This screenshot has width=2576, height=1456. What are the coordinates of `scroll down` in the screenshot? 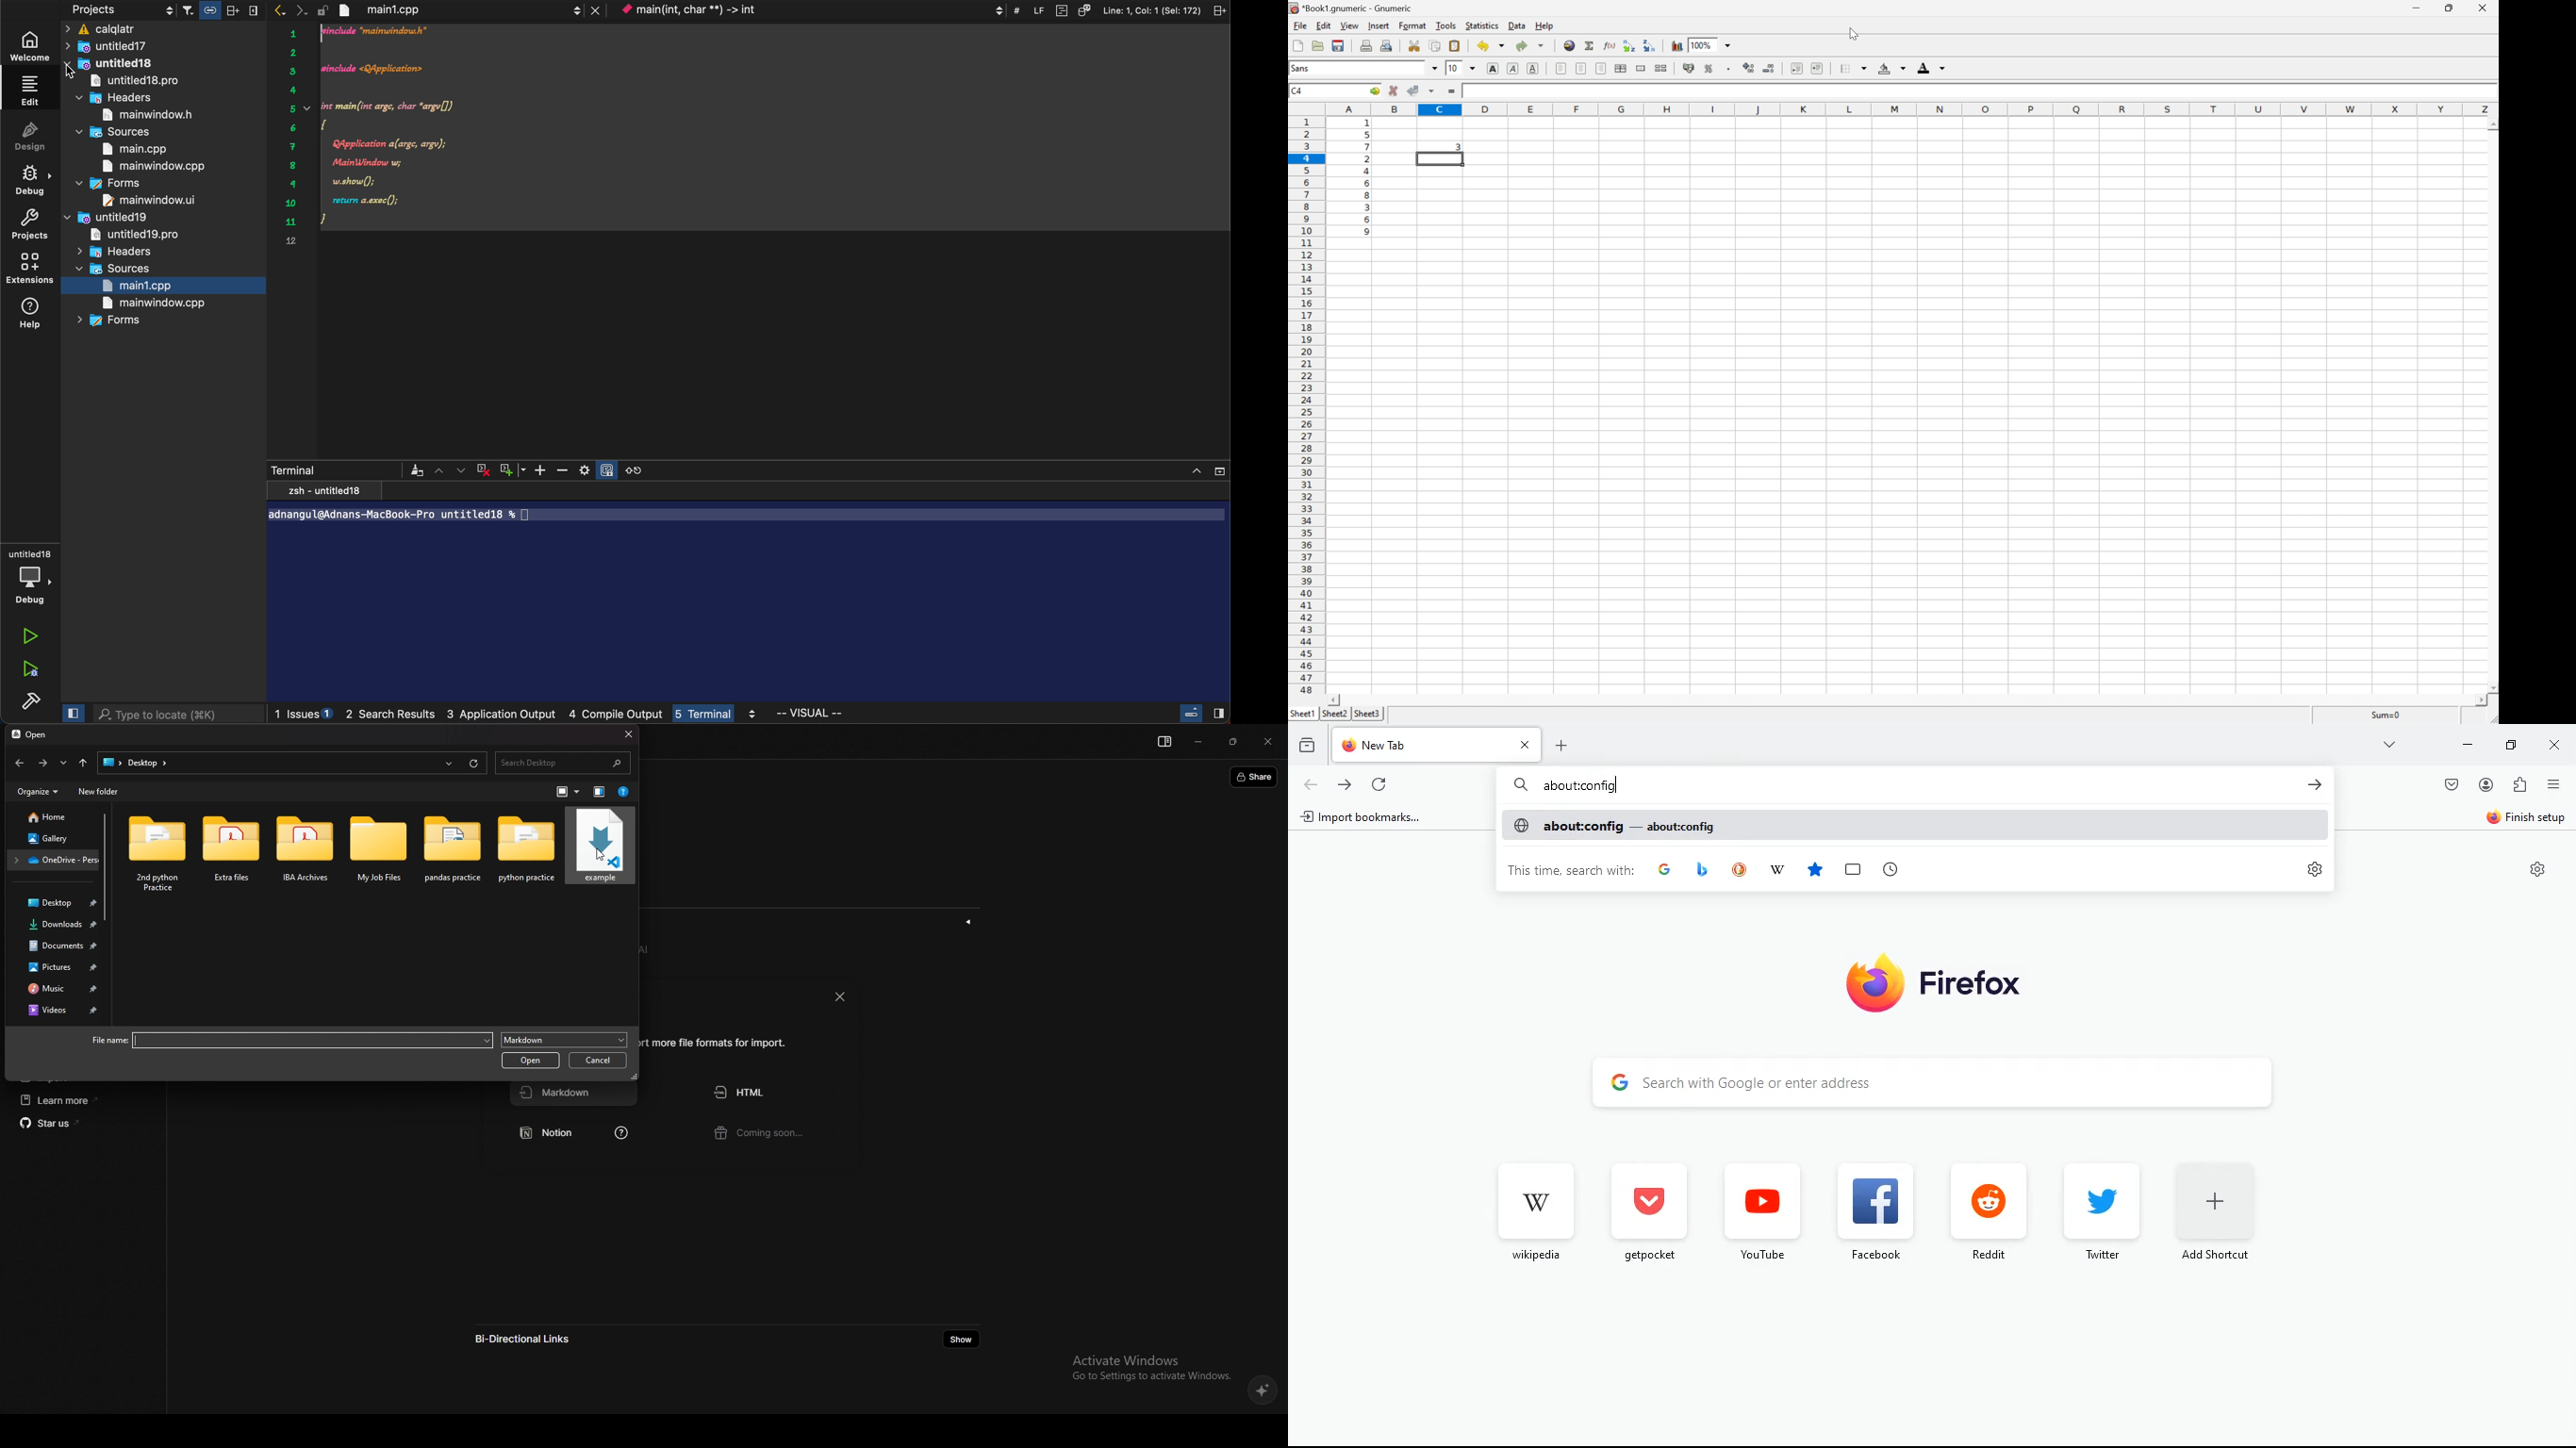 It's located at (2492, 687).